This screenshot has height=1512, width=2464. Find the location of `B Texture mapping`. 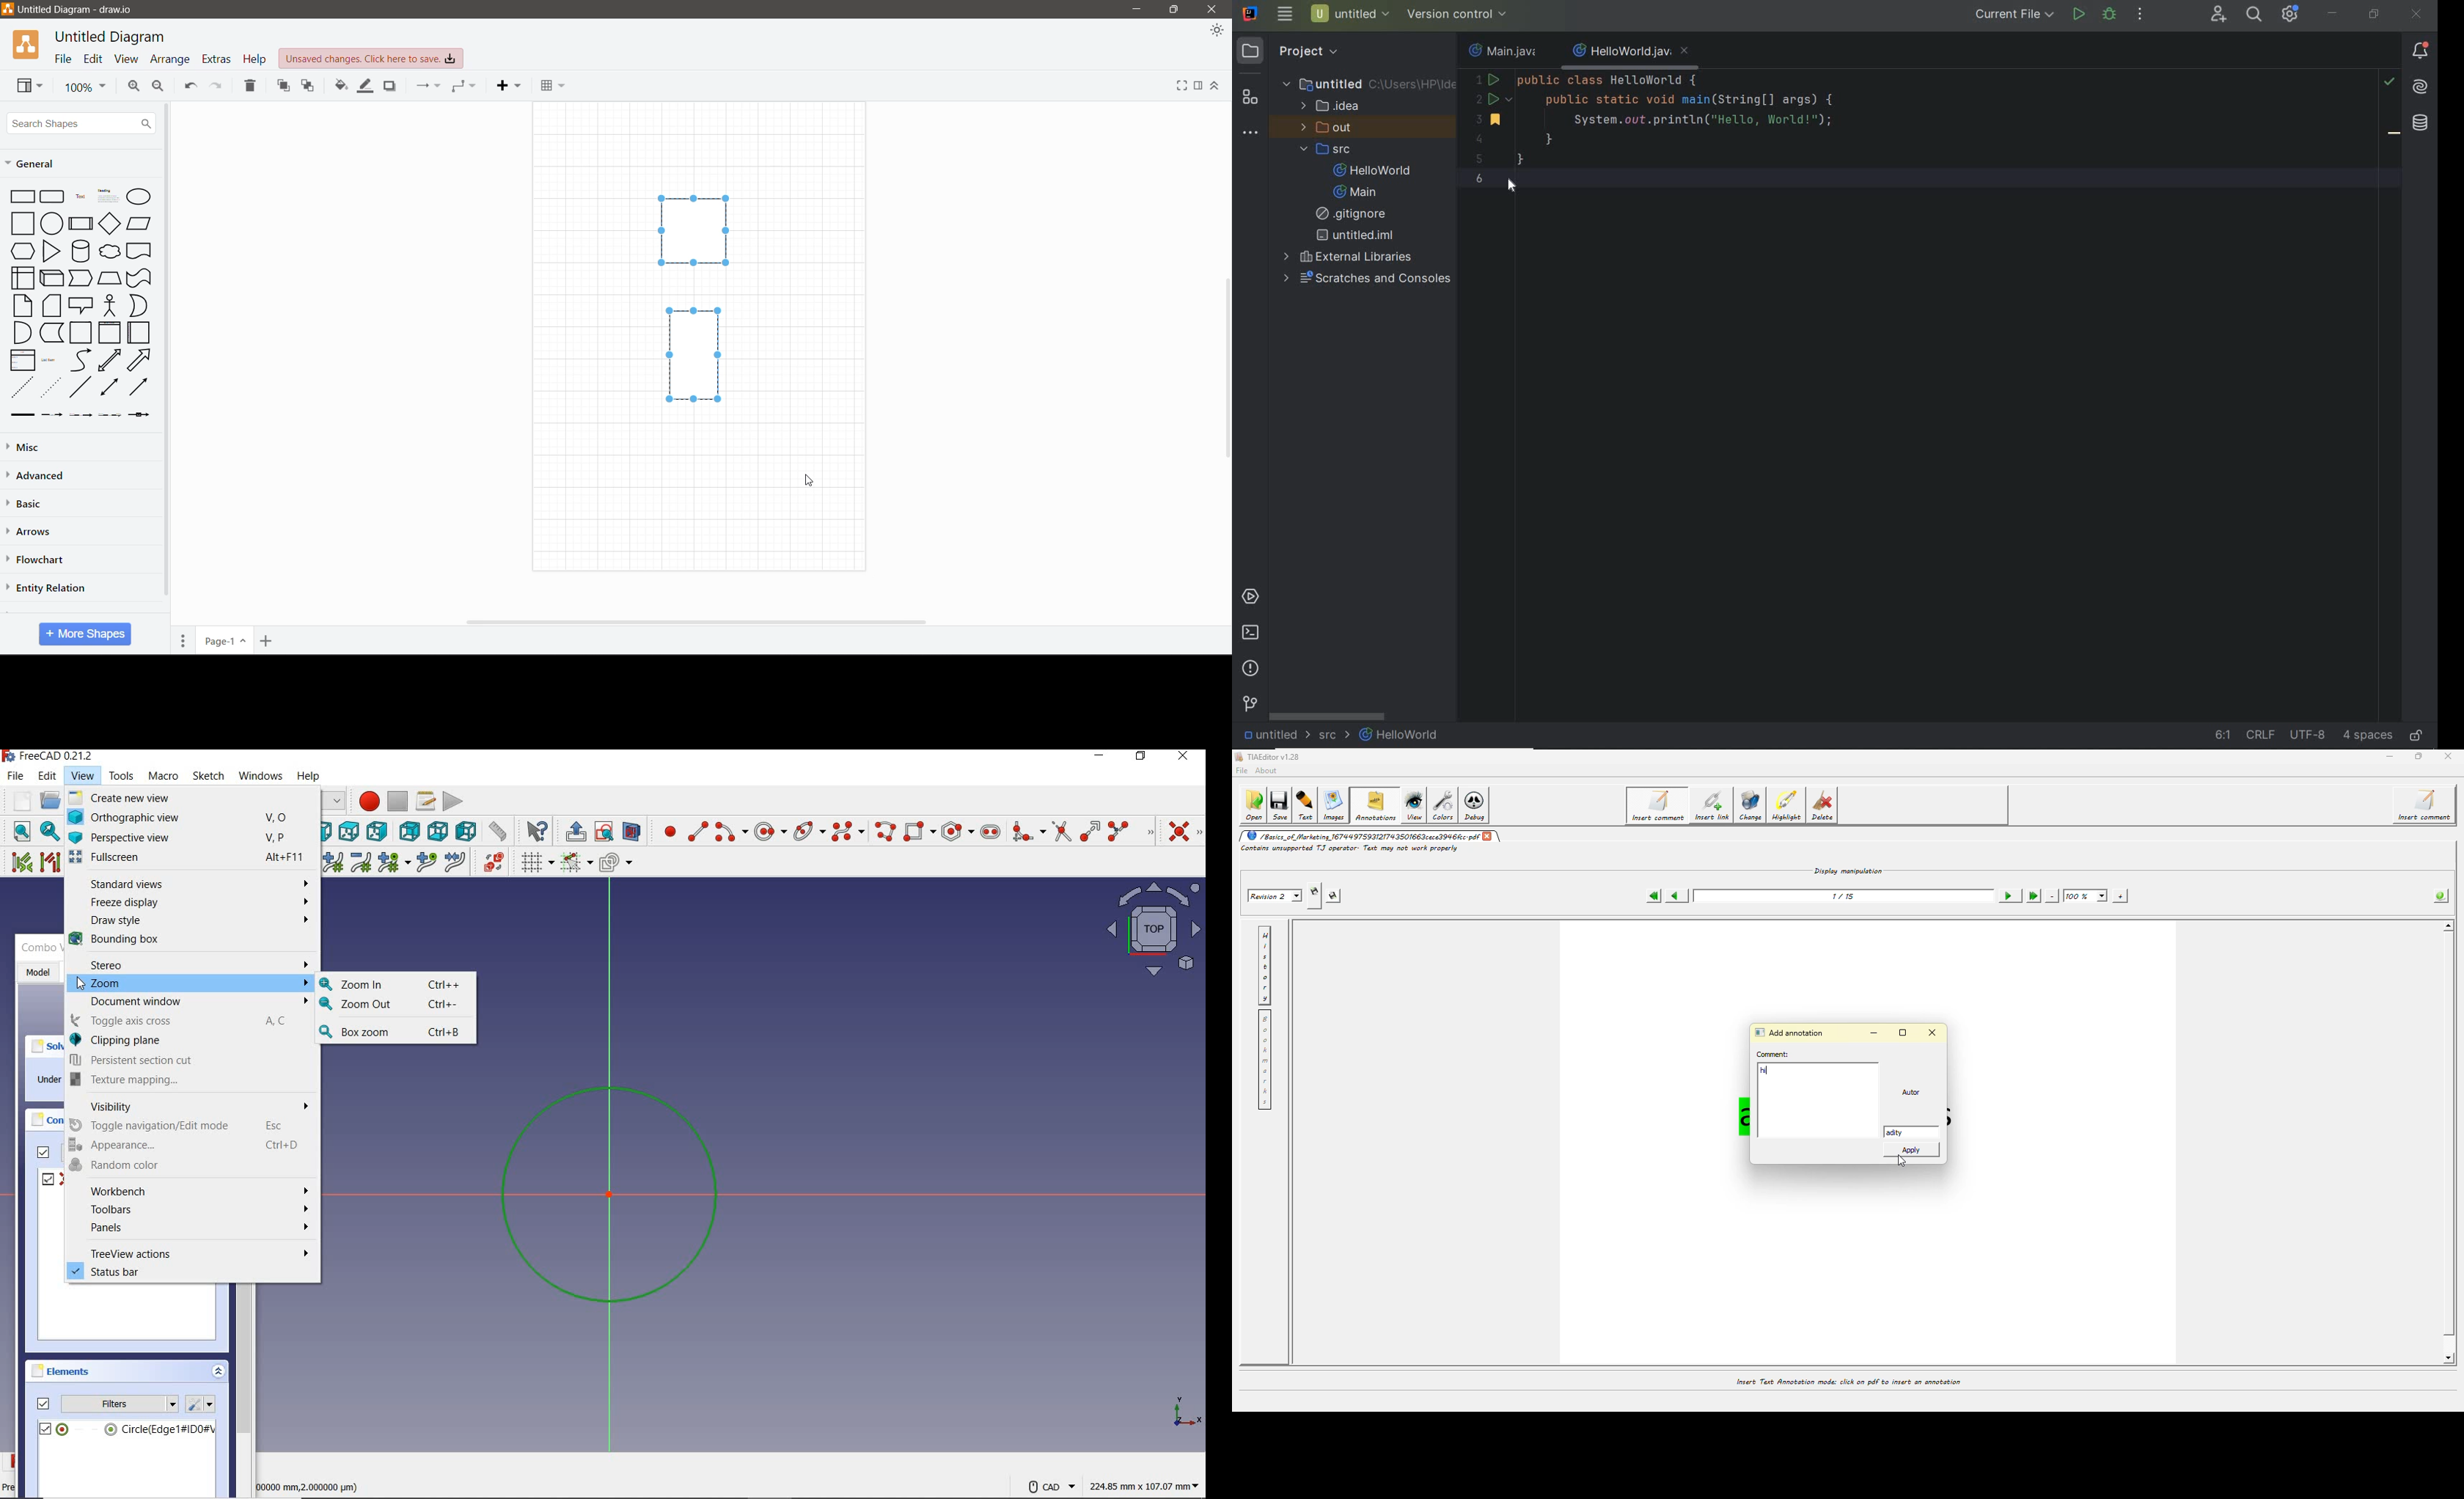

B Texture mapping is located at coordinates (192, 1079).